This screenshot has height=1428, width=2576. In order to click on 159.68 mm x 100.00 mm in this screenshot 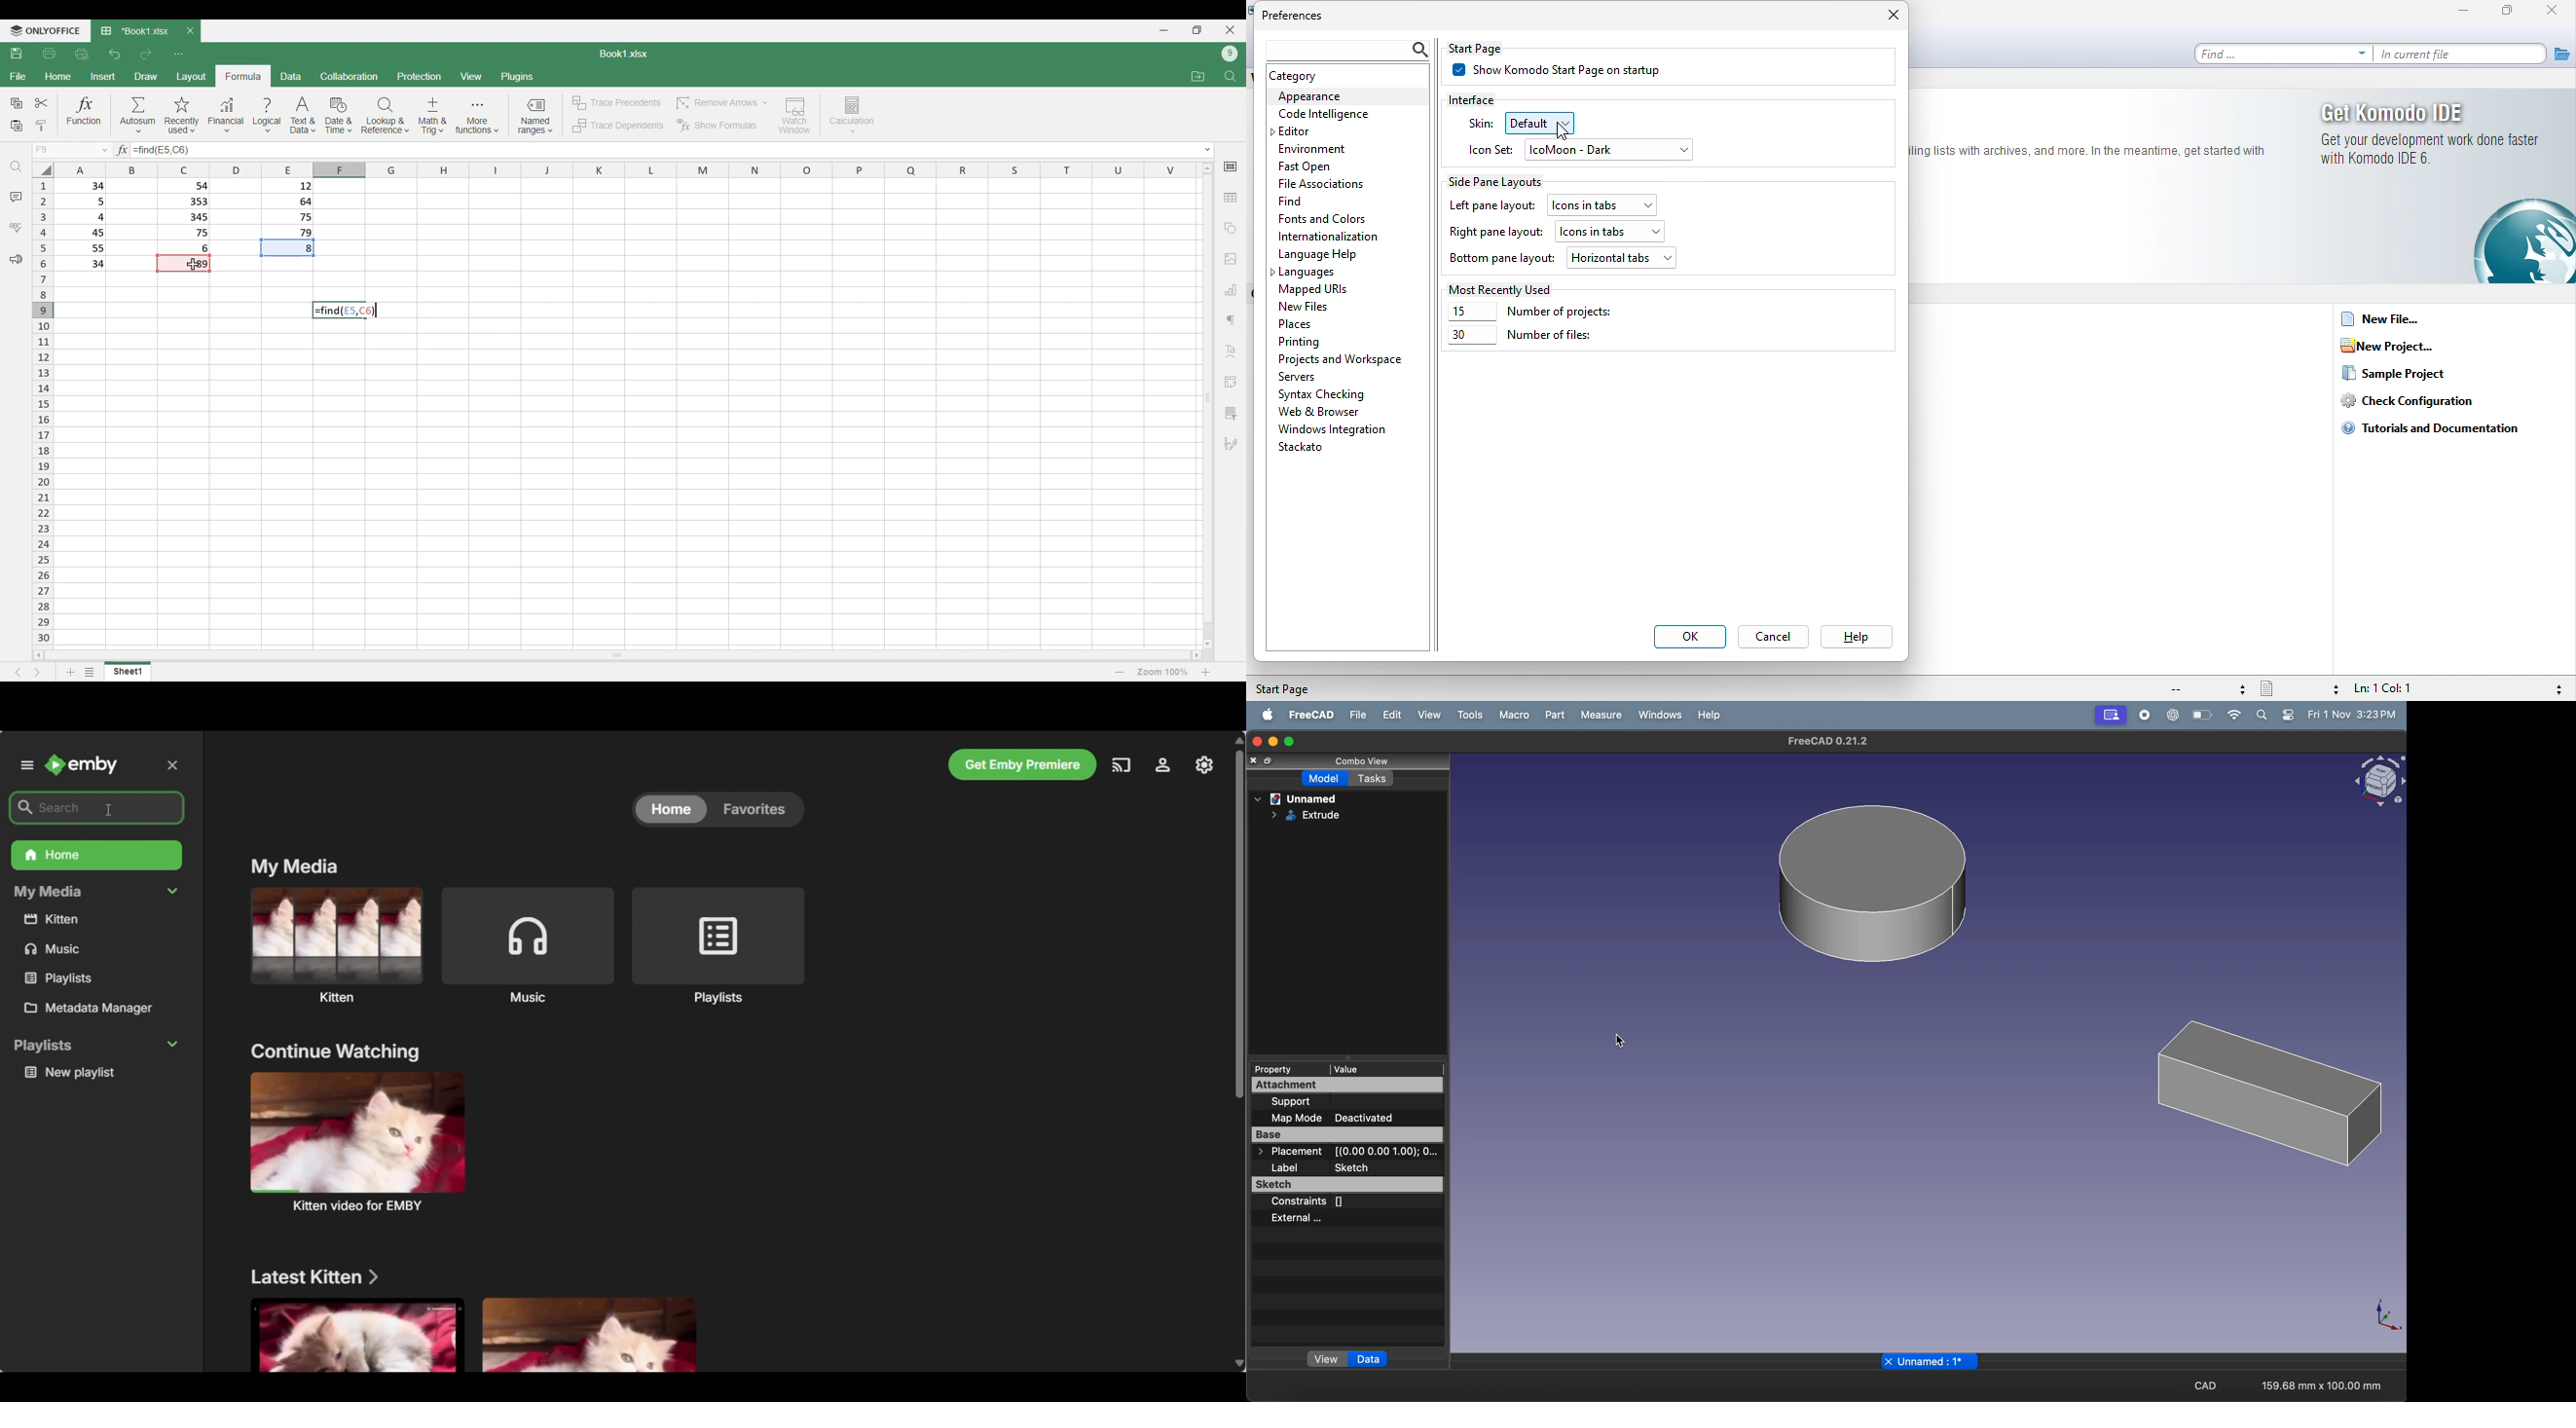, I will do `click(2314, 1385)`.